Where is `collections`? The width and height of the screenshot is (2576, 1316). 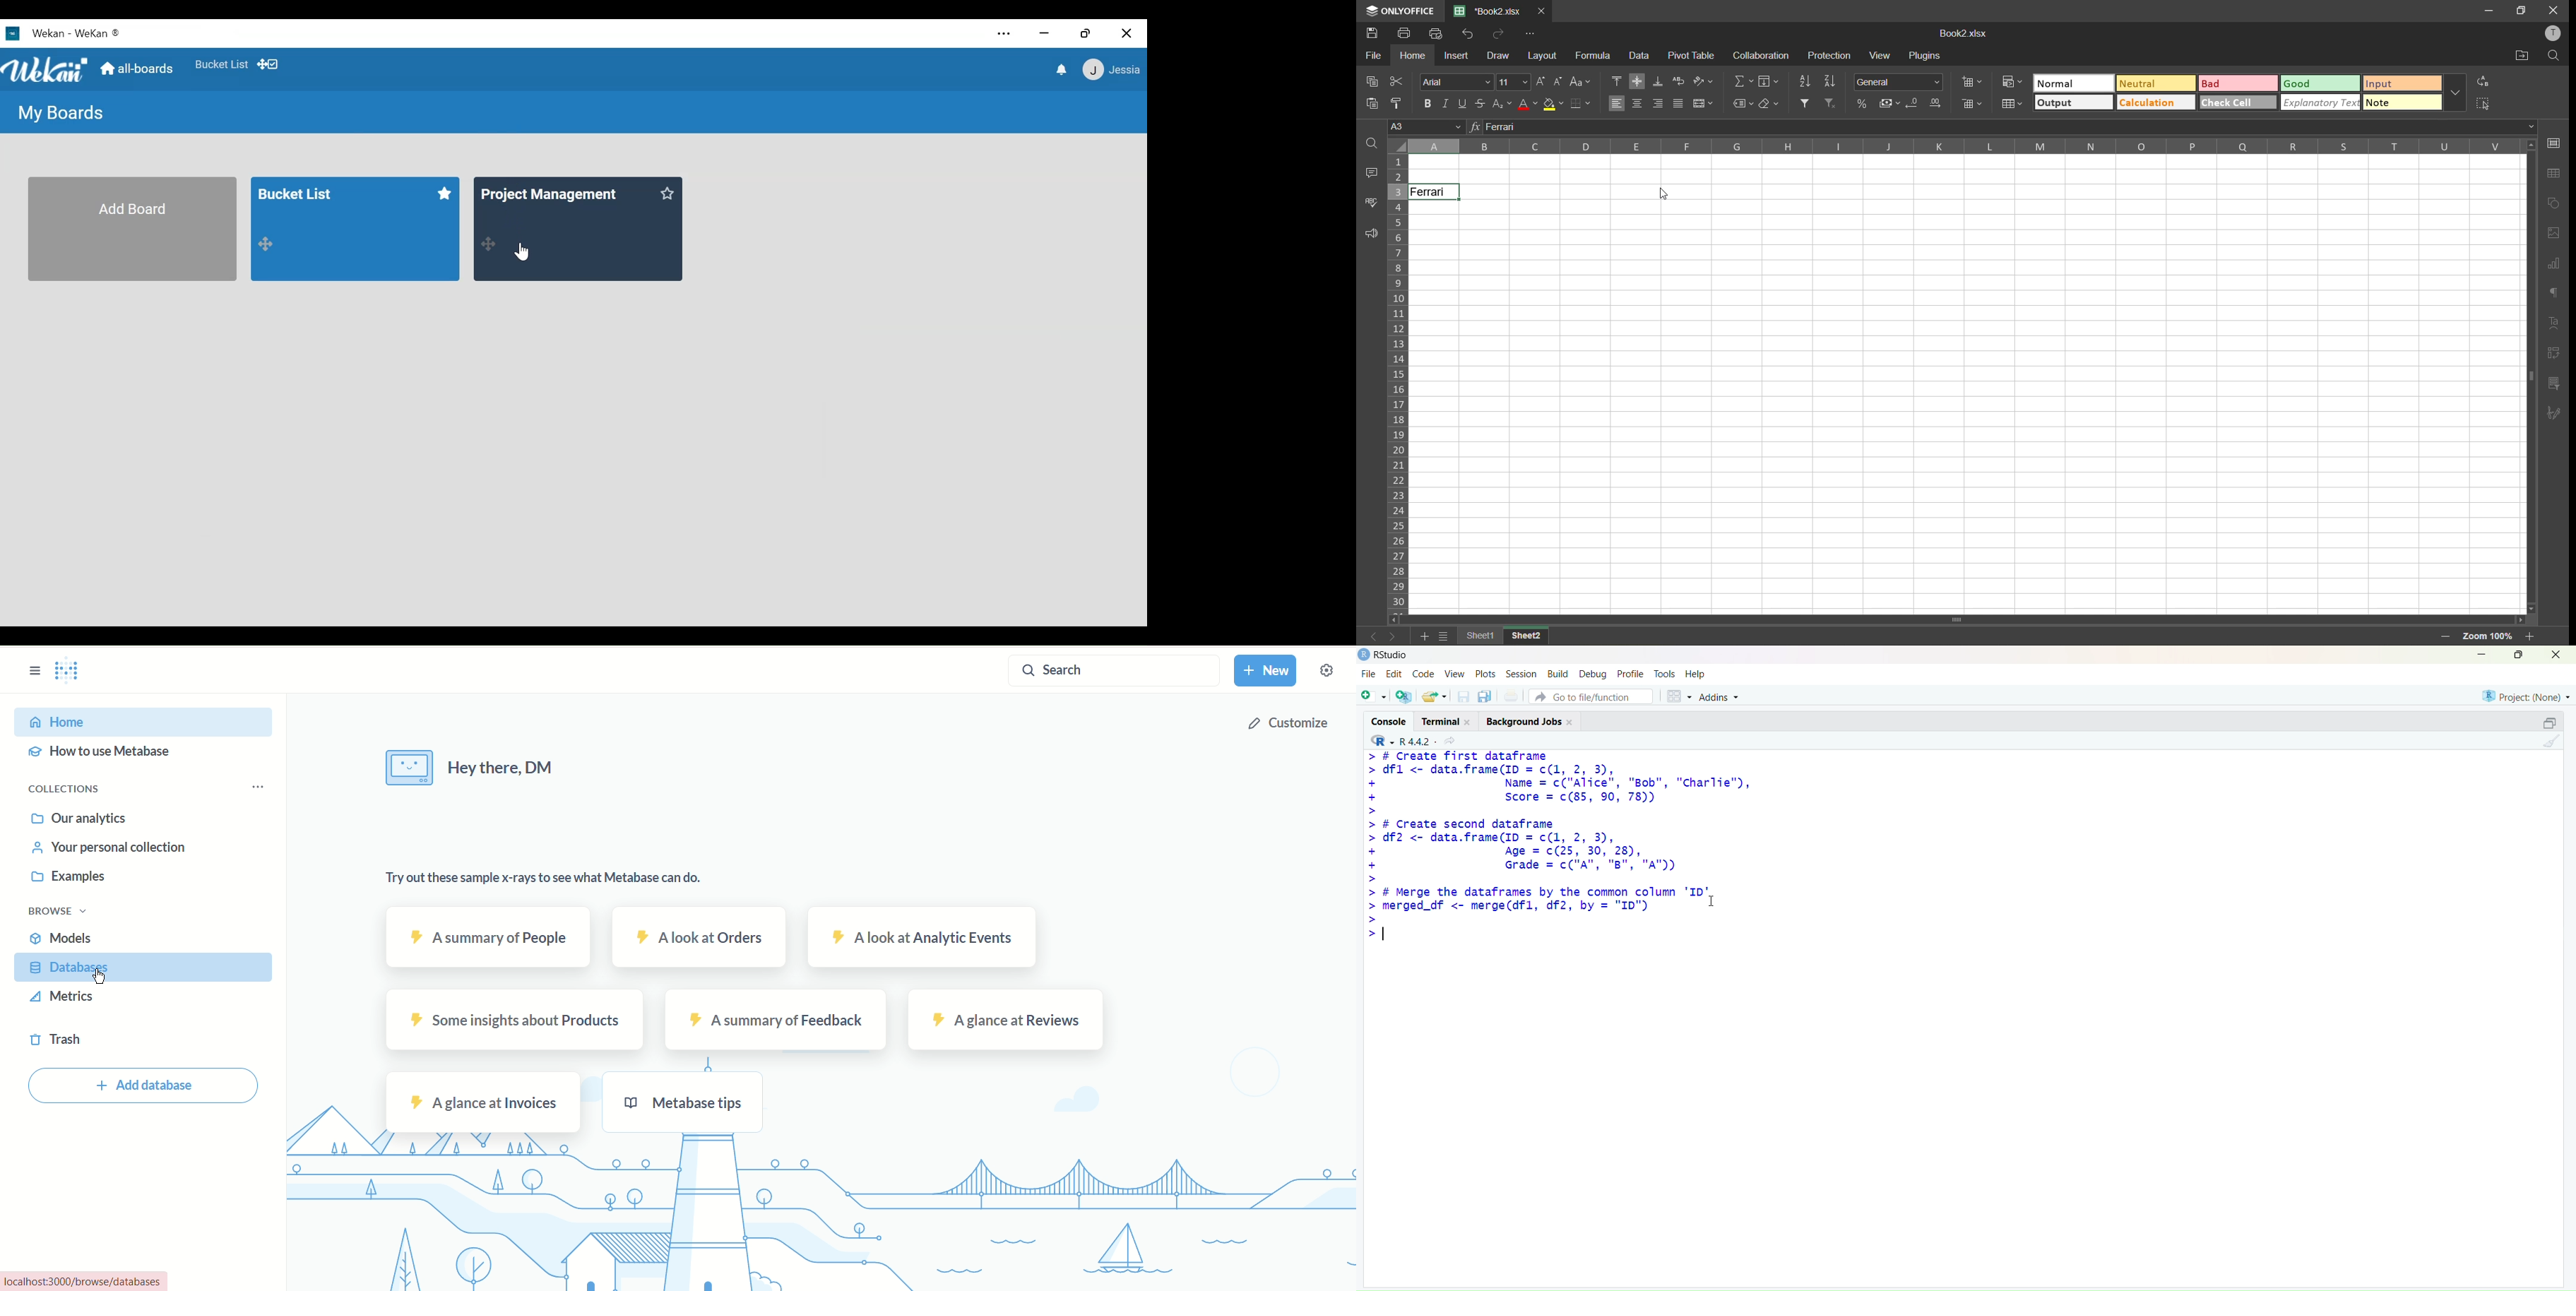
collections is located at coordinates (66, 790).